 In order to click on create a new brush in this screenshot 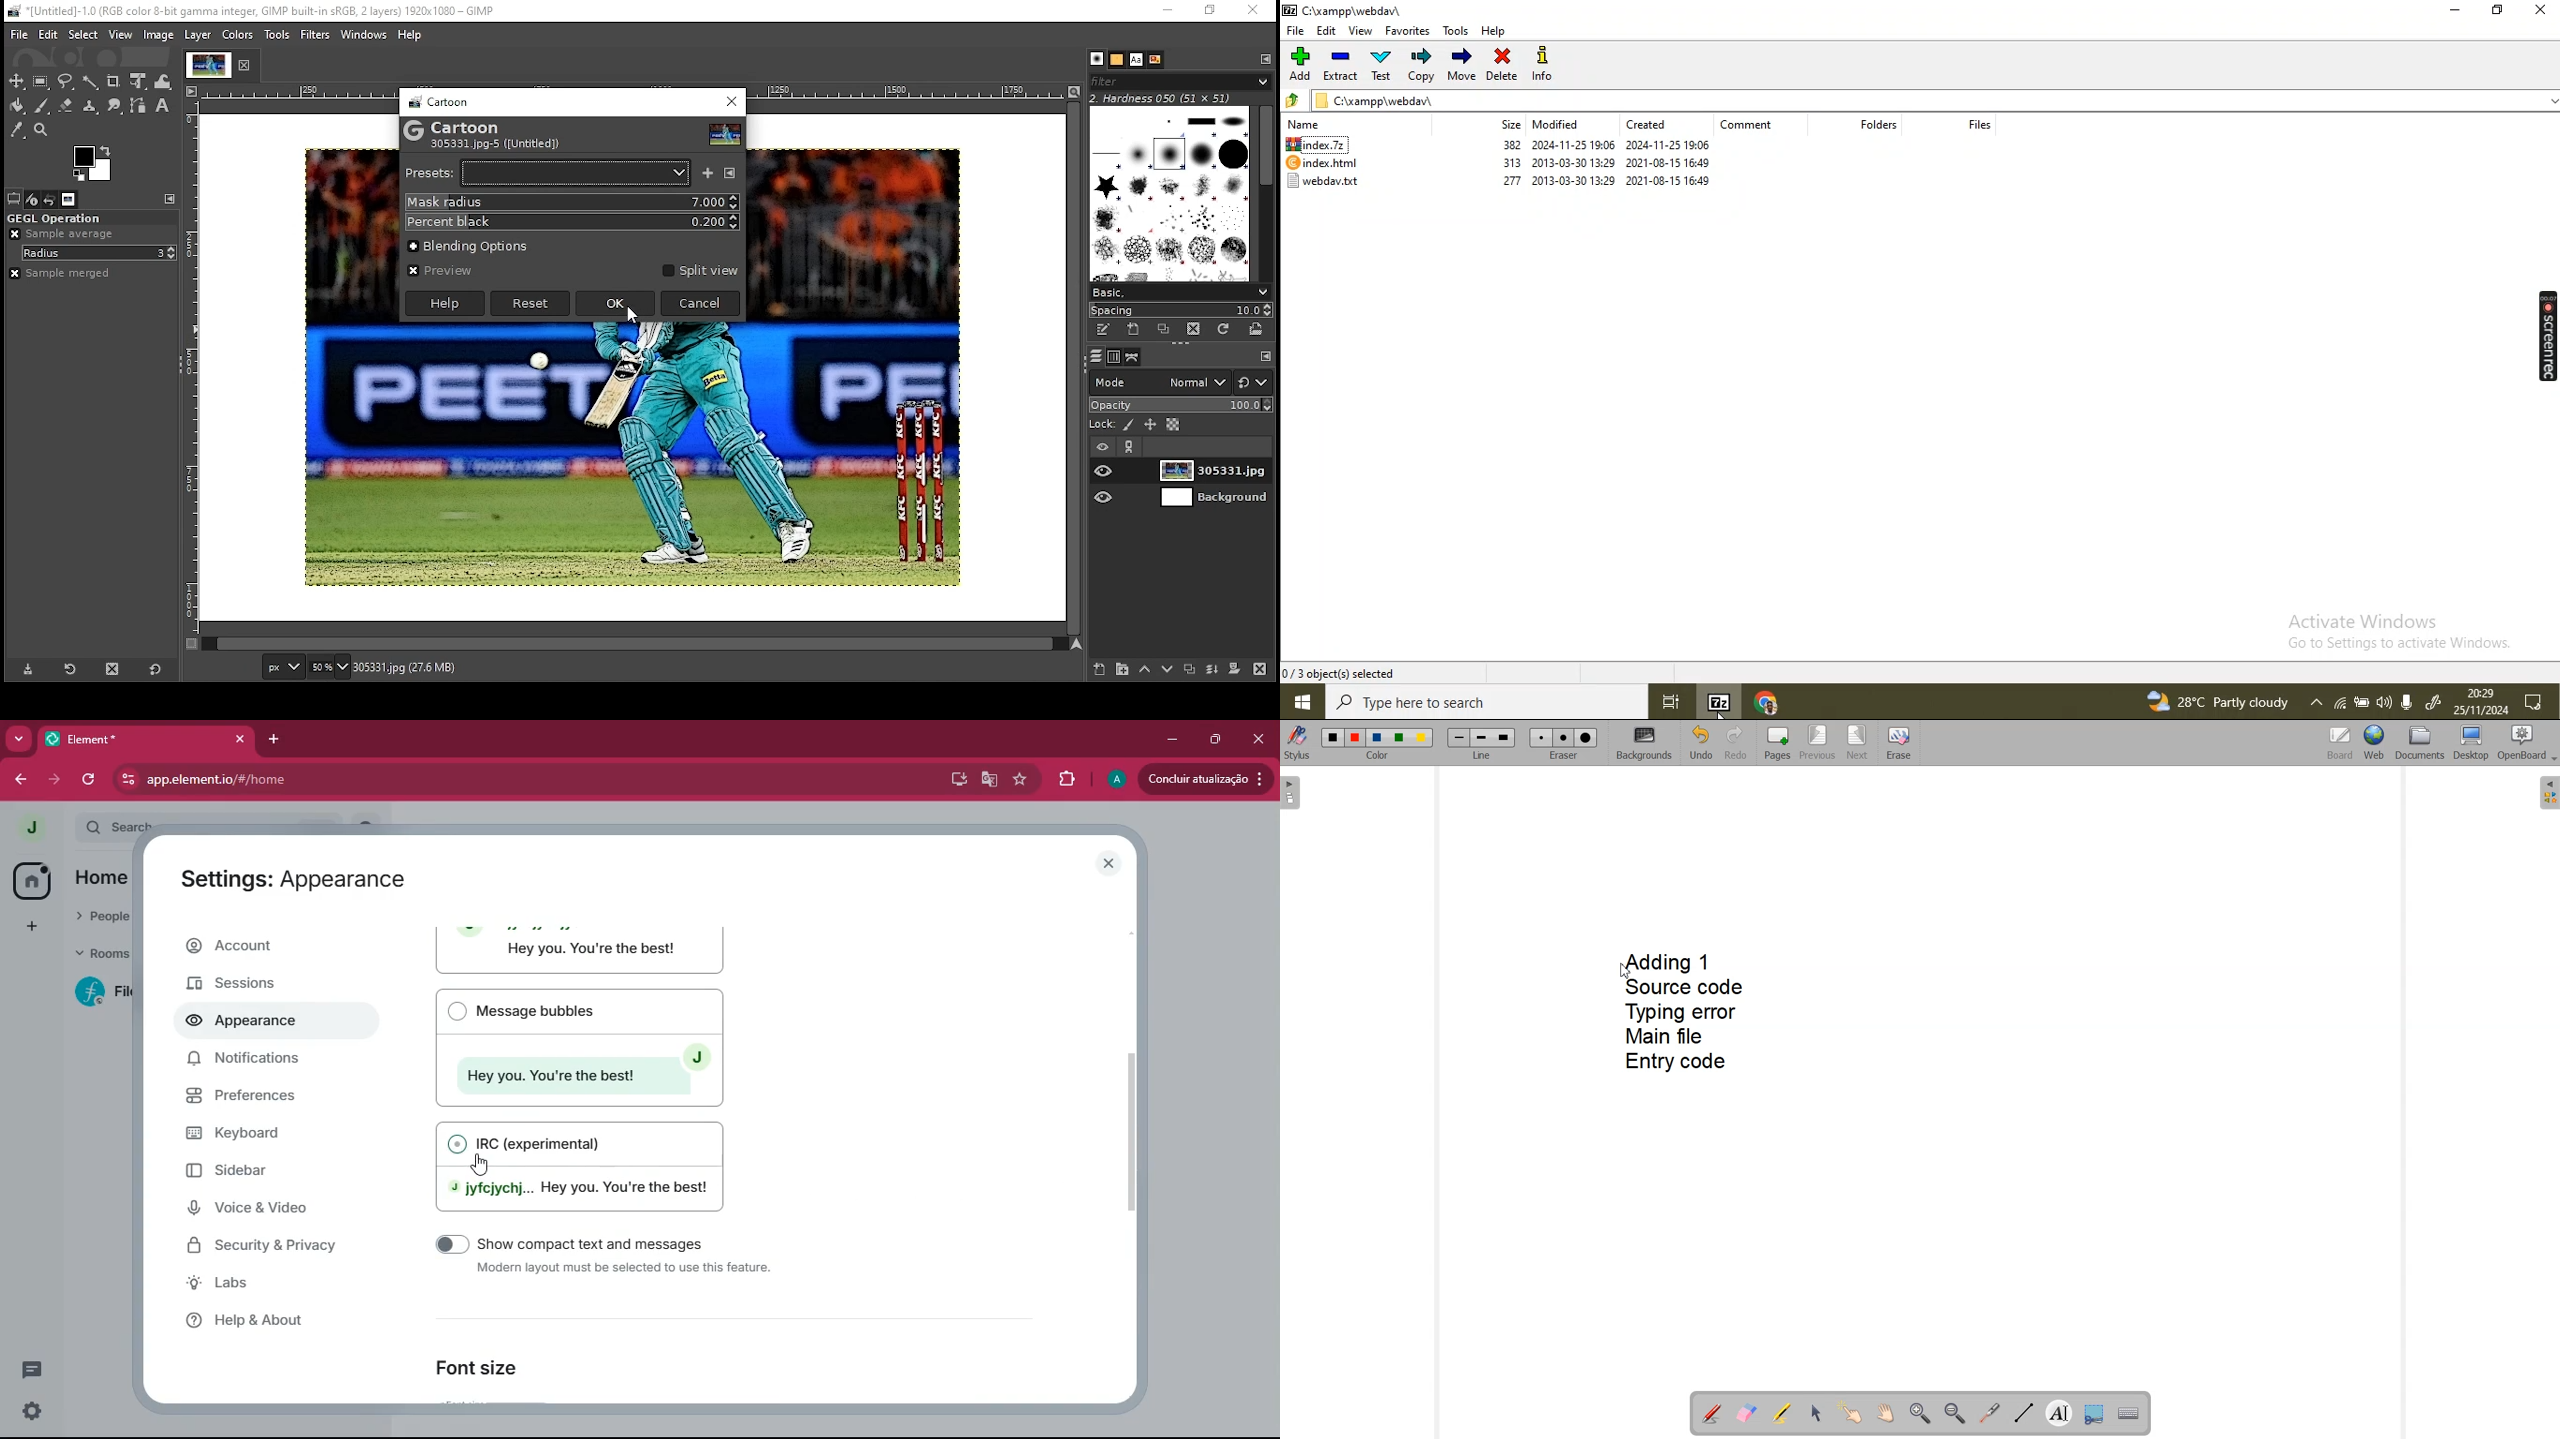, I will do `click(1134, 329)`.